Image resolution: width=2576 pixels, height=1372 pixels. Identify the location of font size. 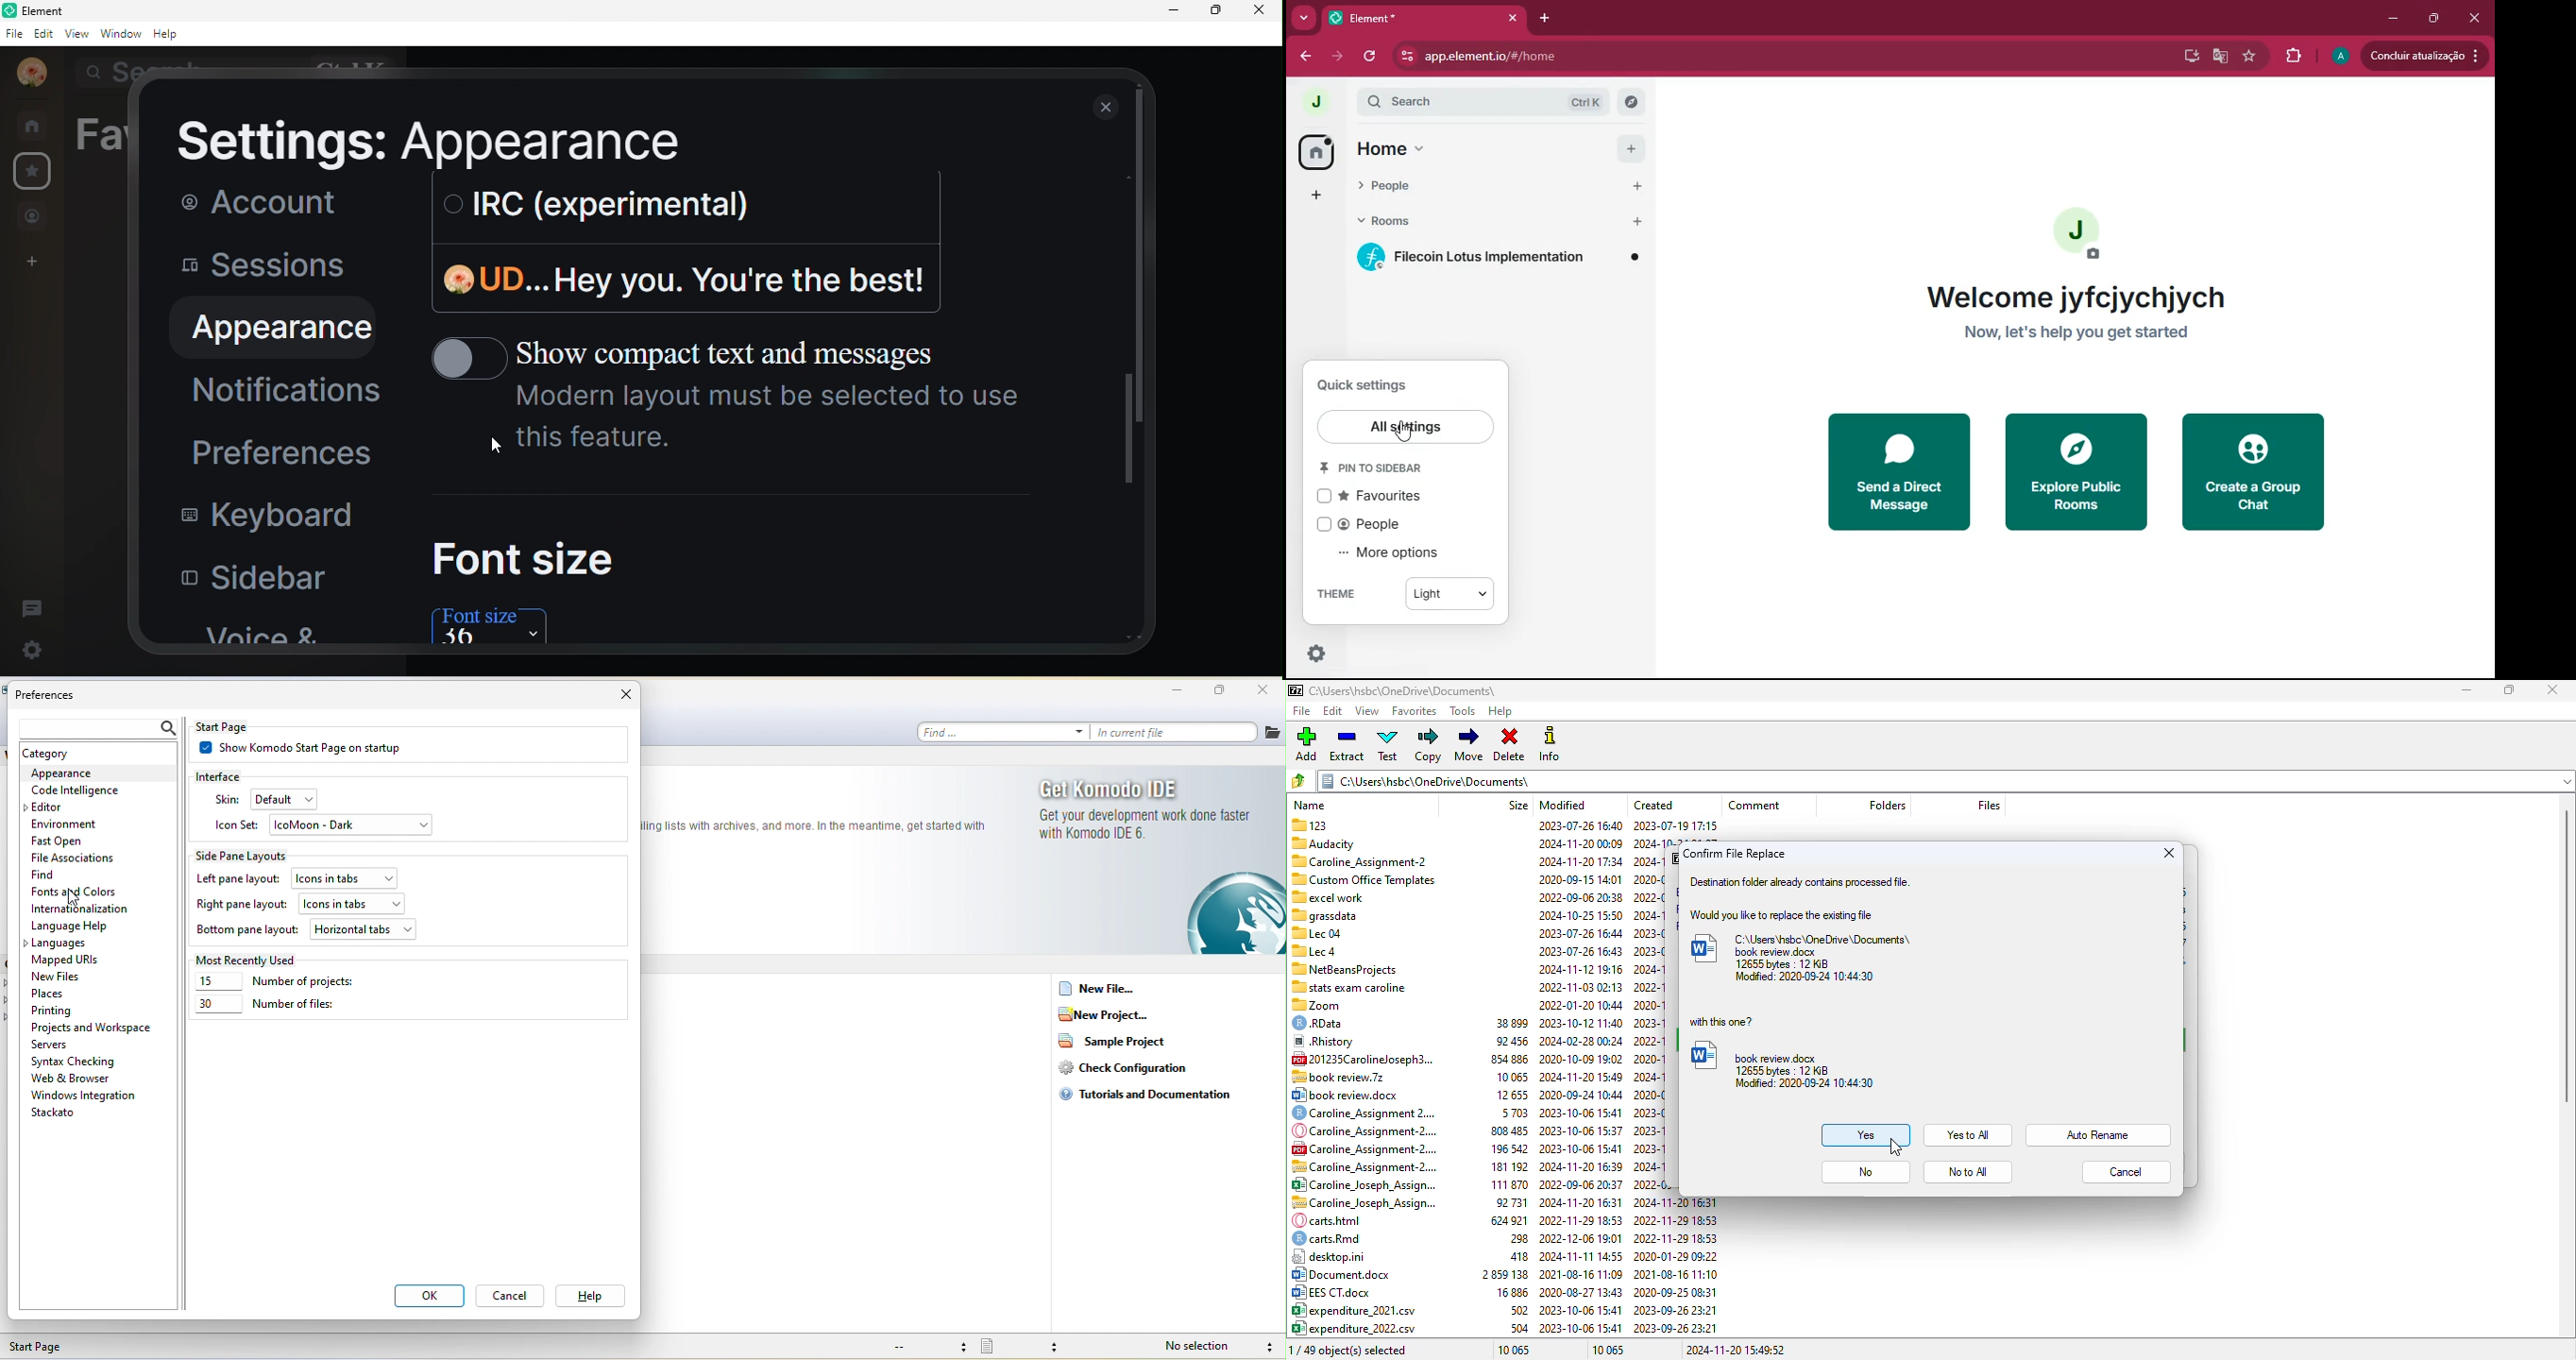
(524, 557).